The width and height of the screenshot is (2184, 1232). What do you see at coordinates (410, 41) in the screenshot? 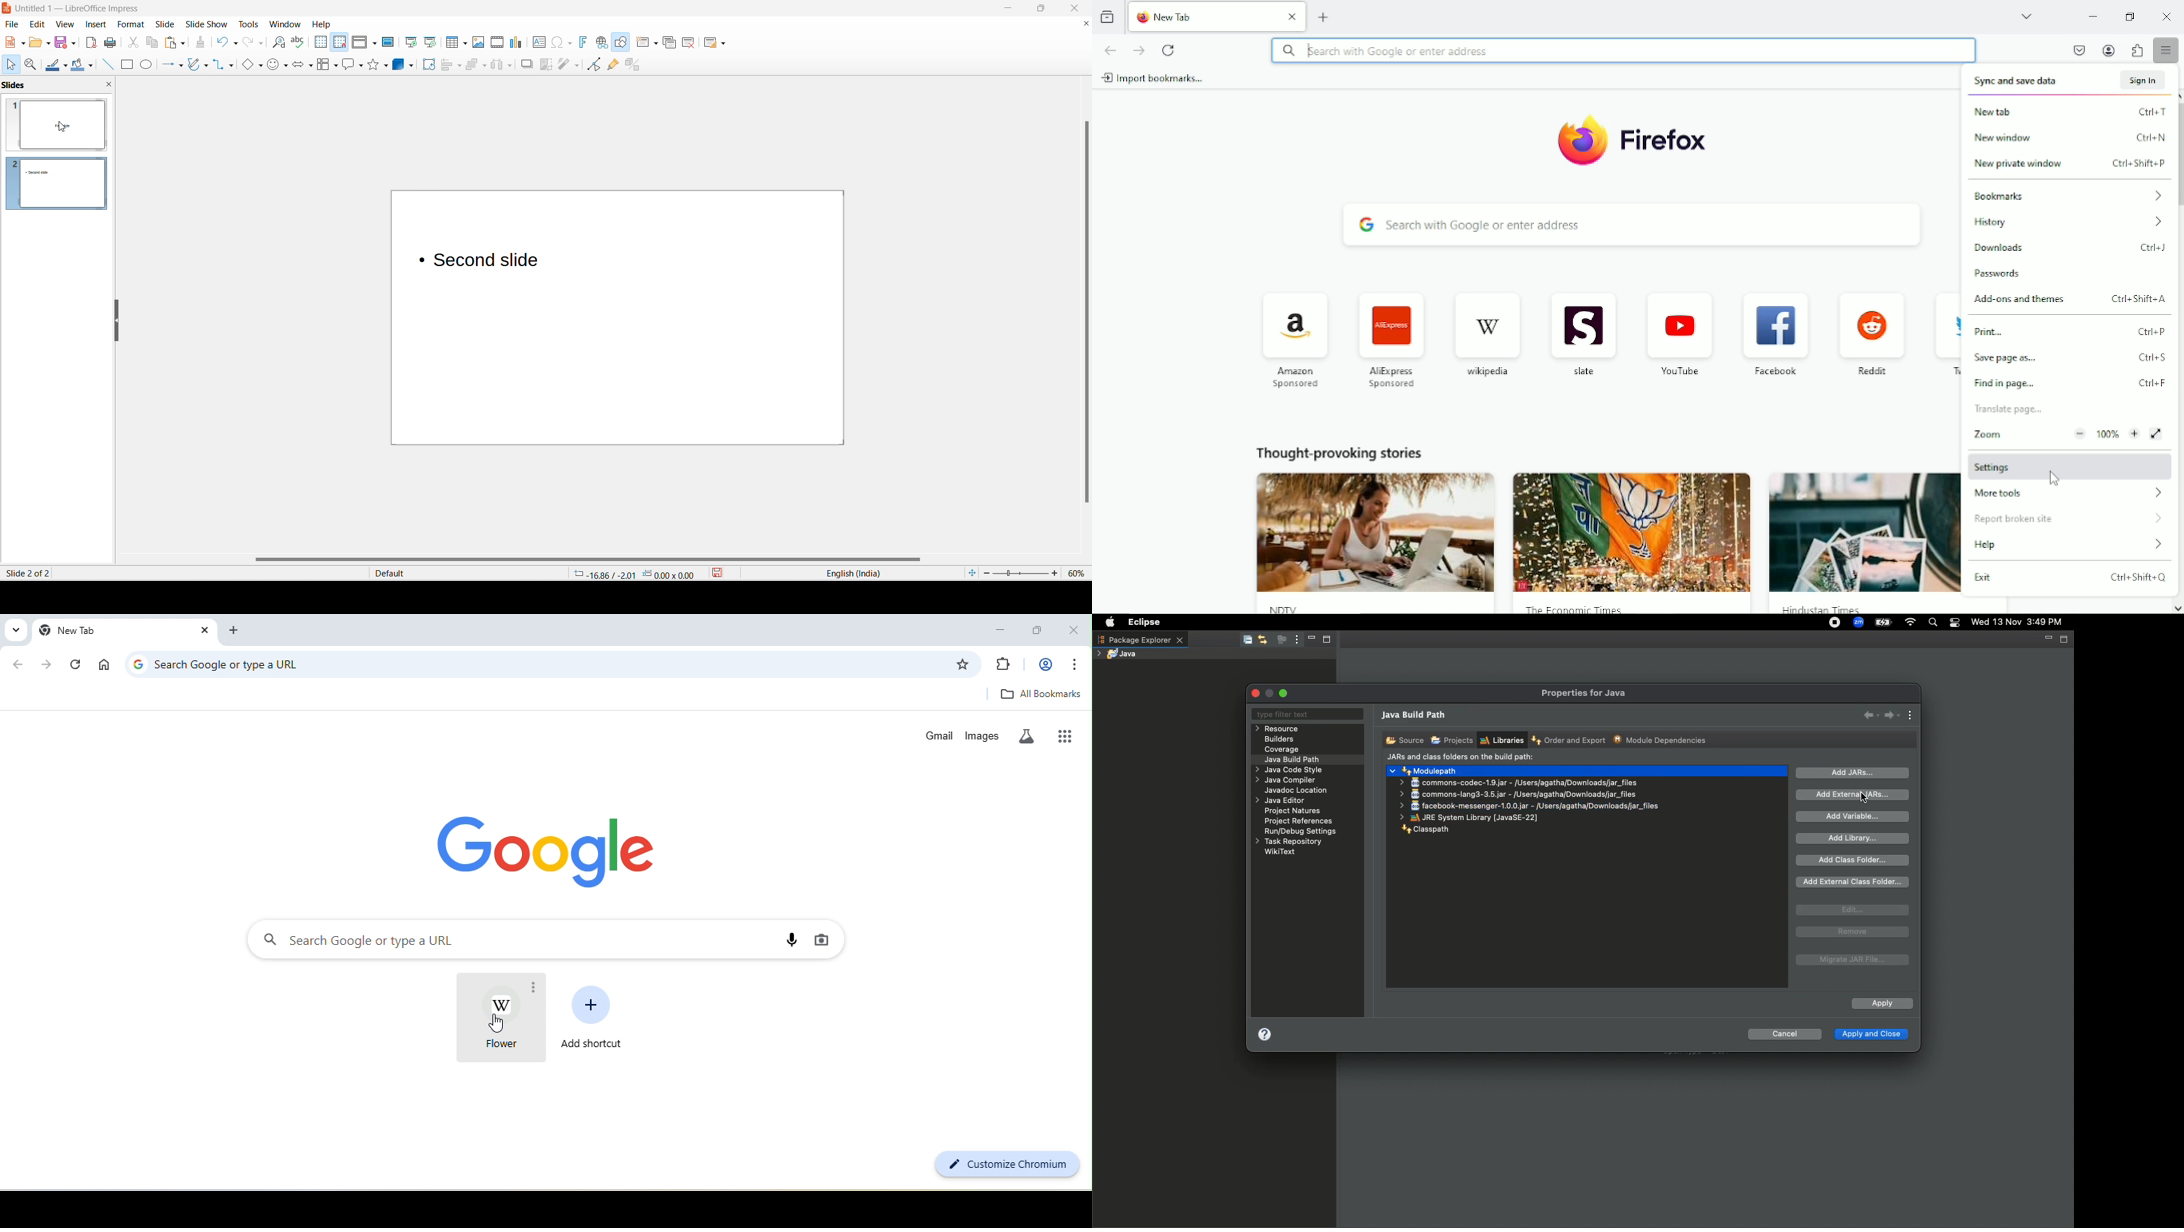
I see `start from first slide` at bounding box center [410, 41].